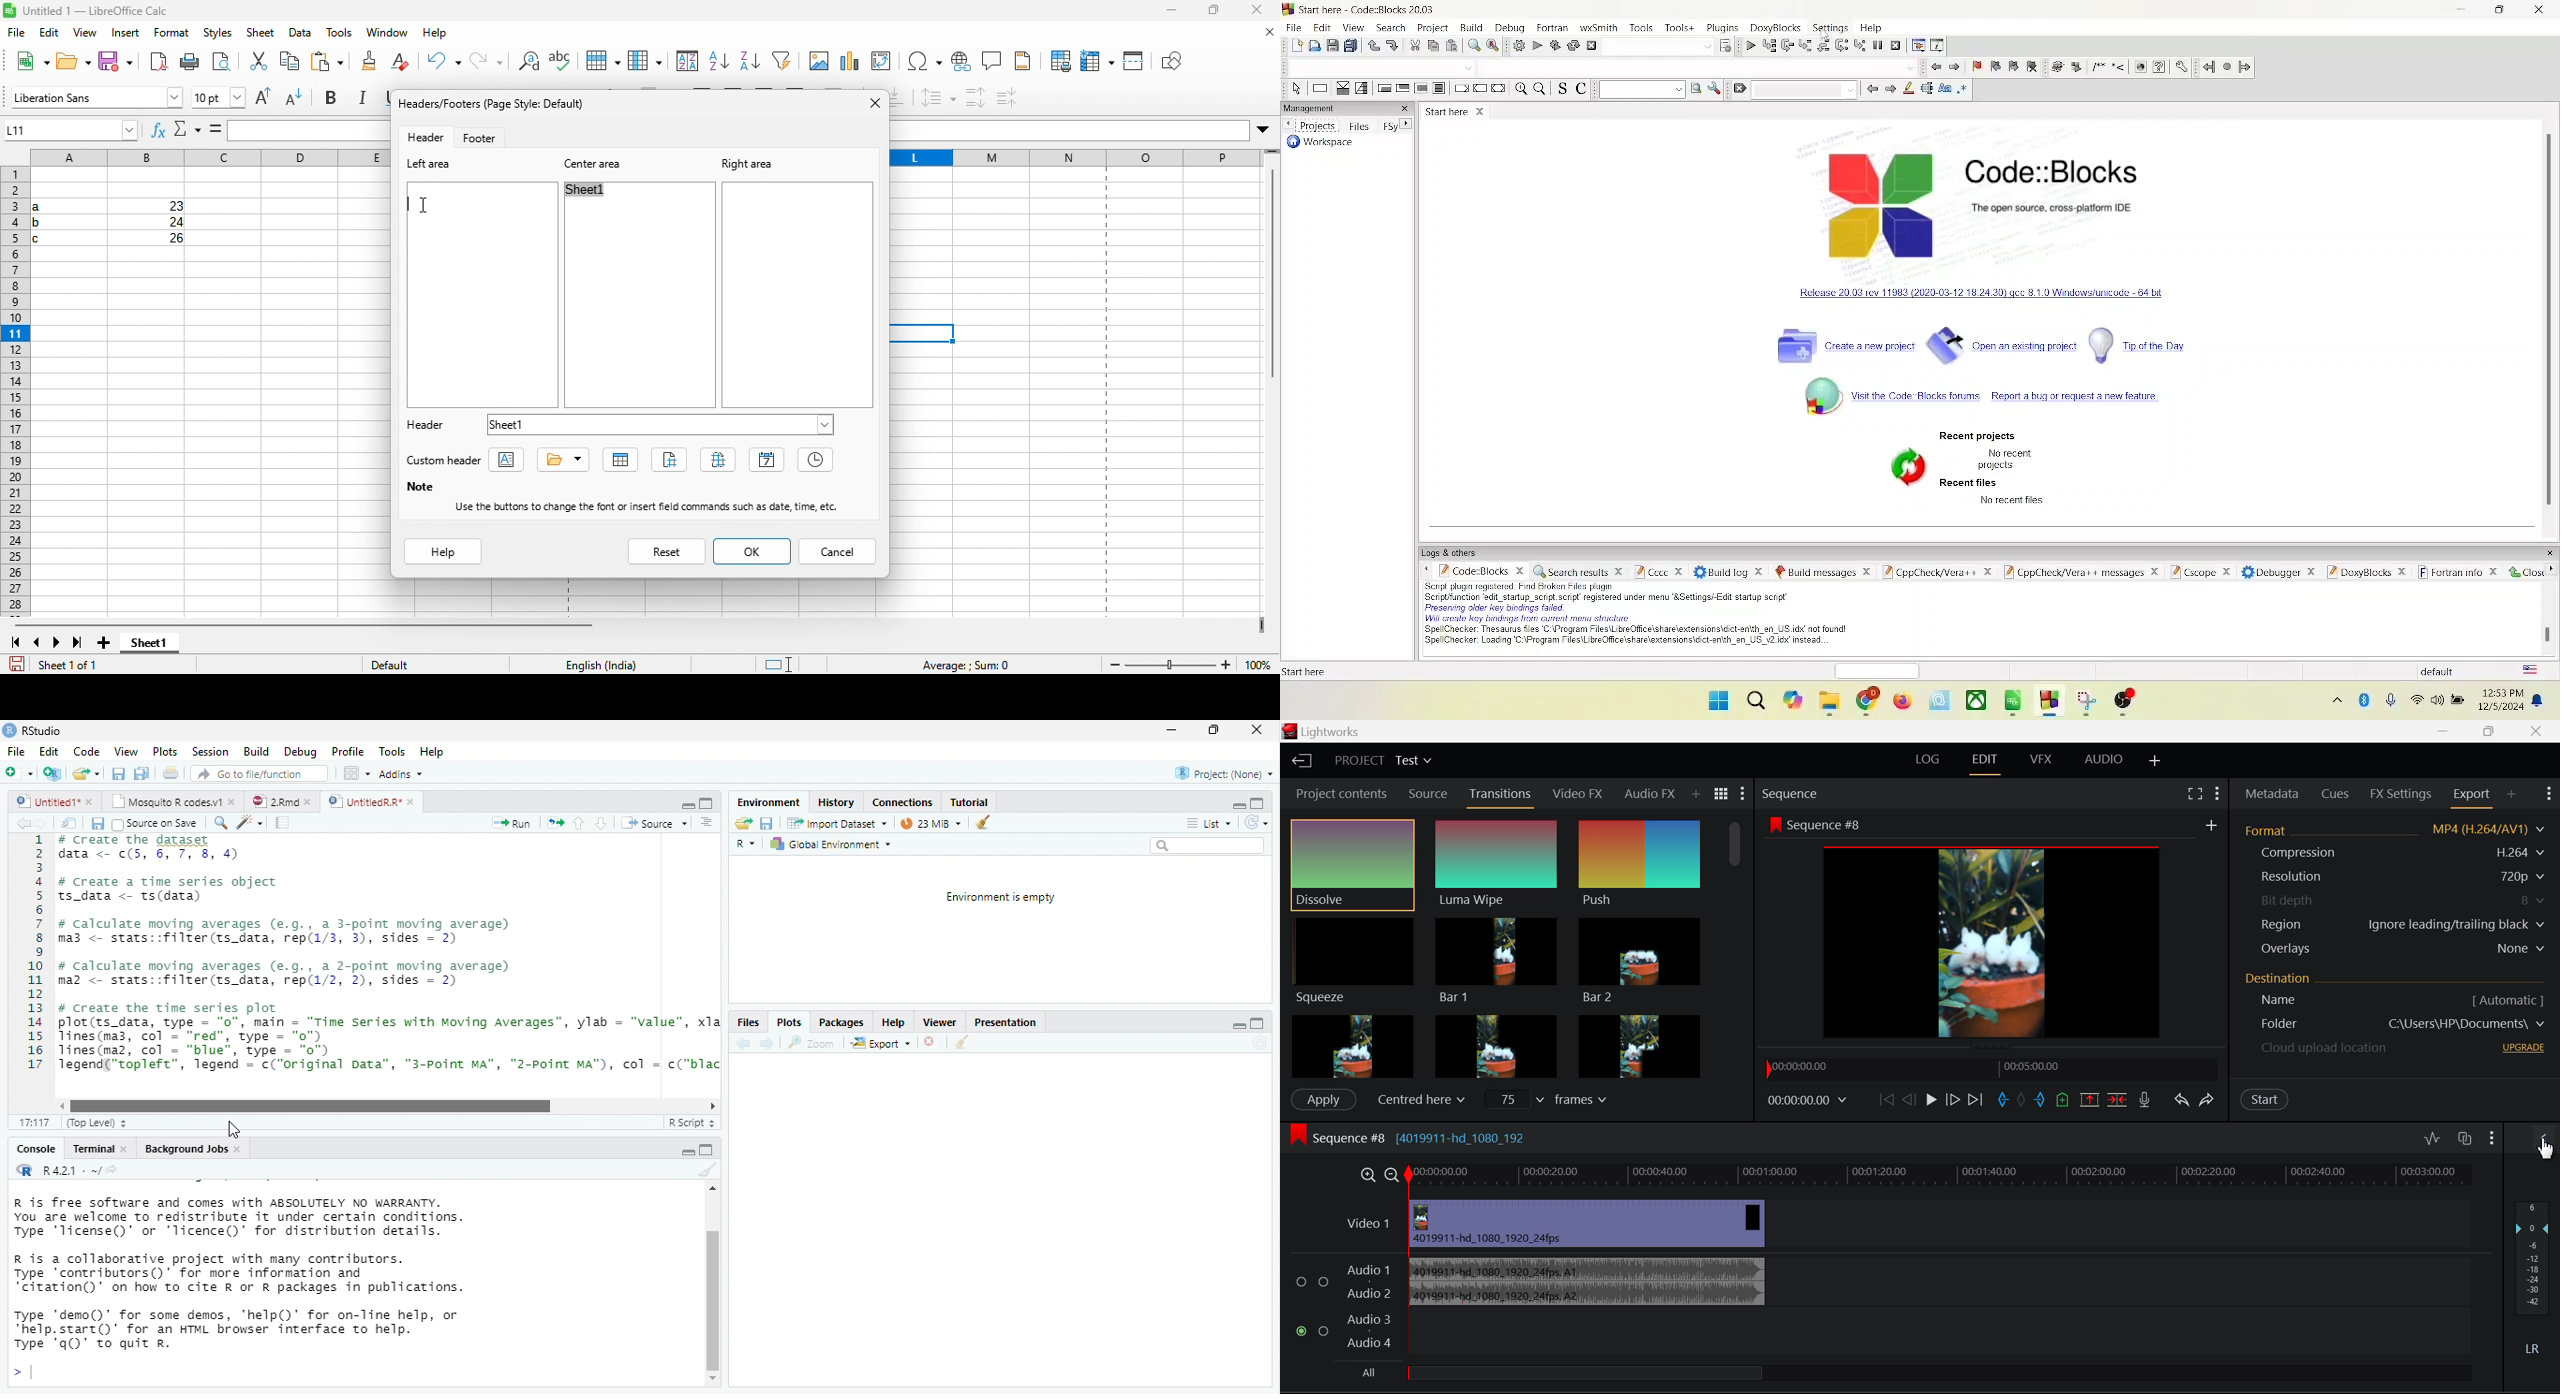 The image size is (2576, 1400). Describe the element at coordinates (1992, 1069) in the screenshot. I see `Project Timeline Navigator` at that location.